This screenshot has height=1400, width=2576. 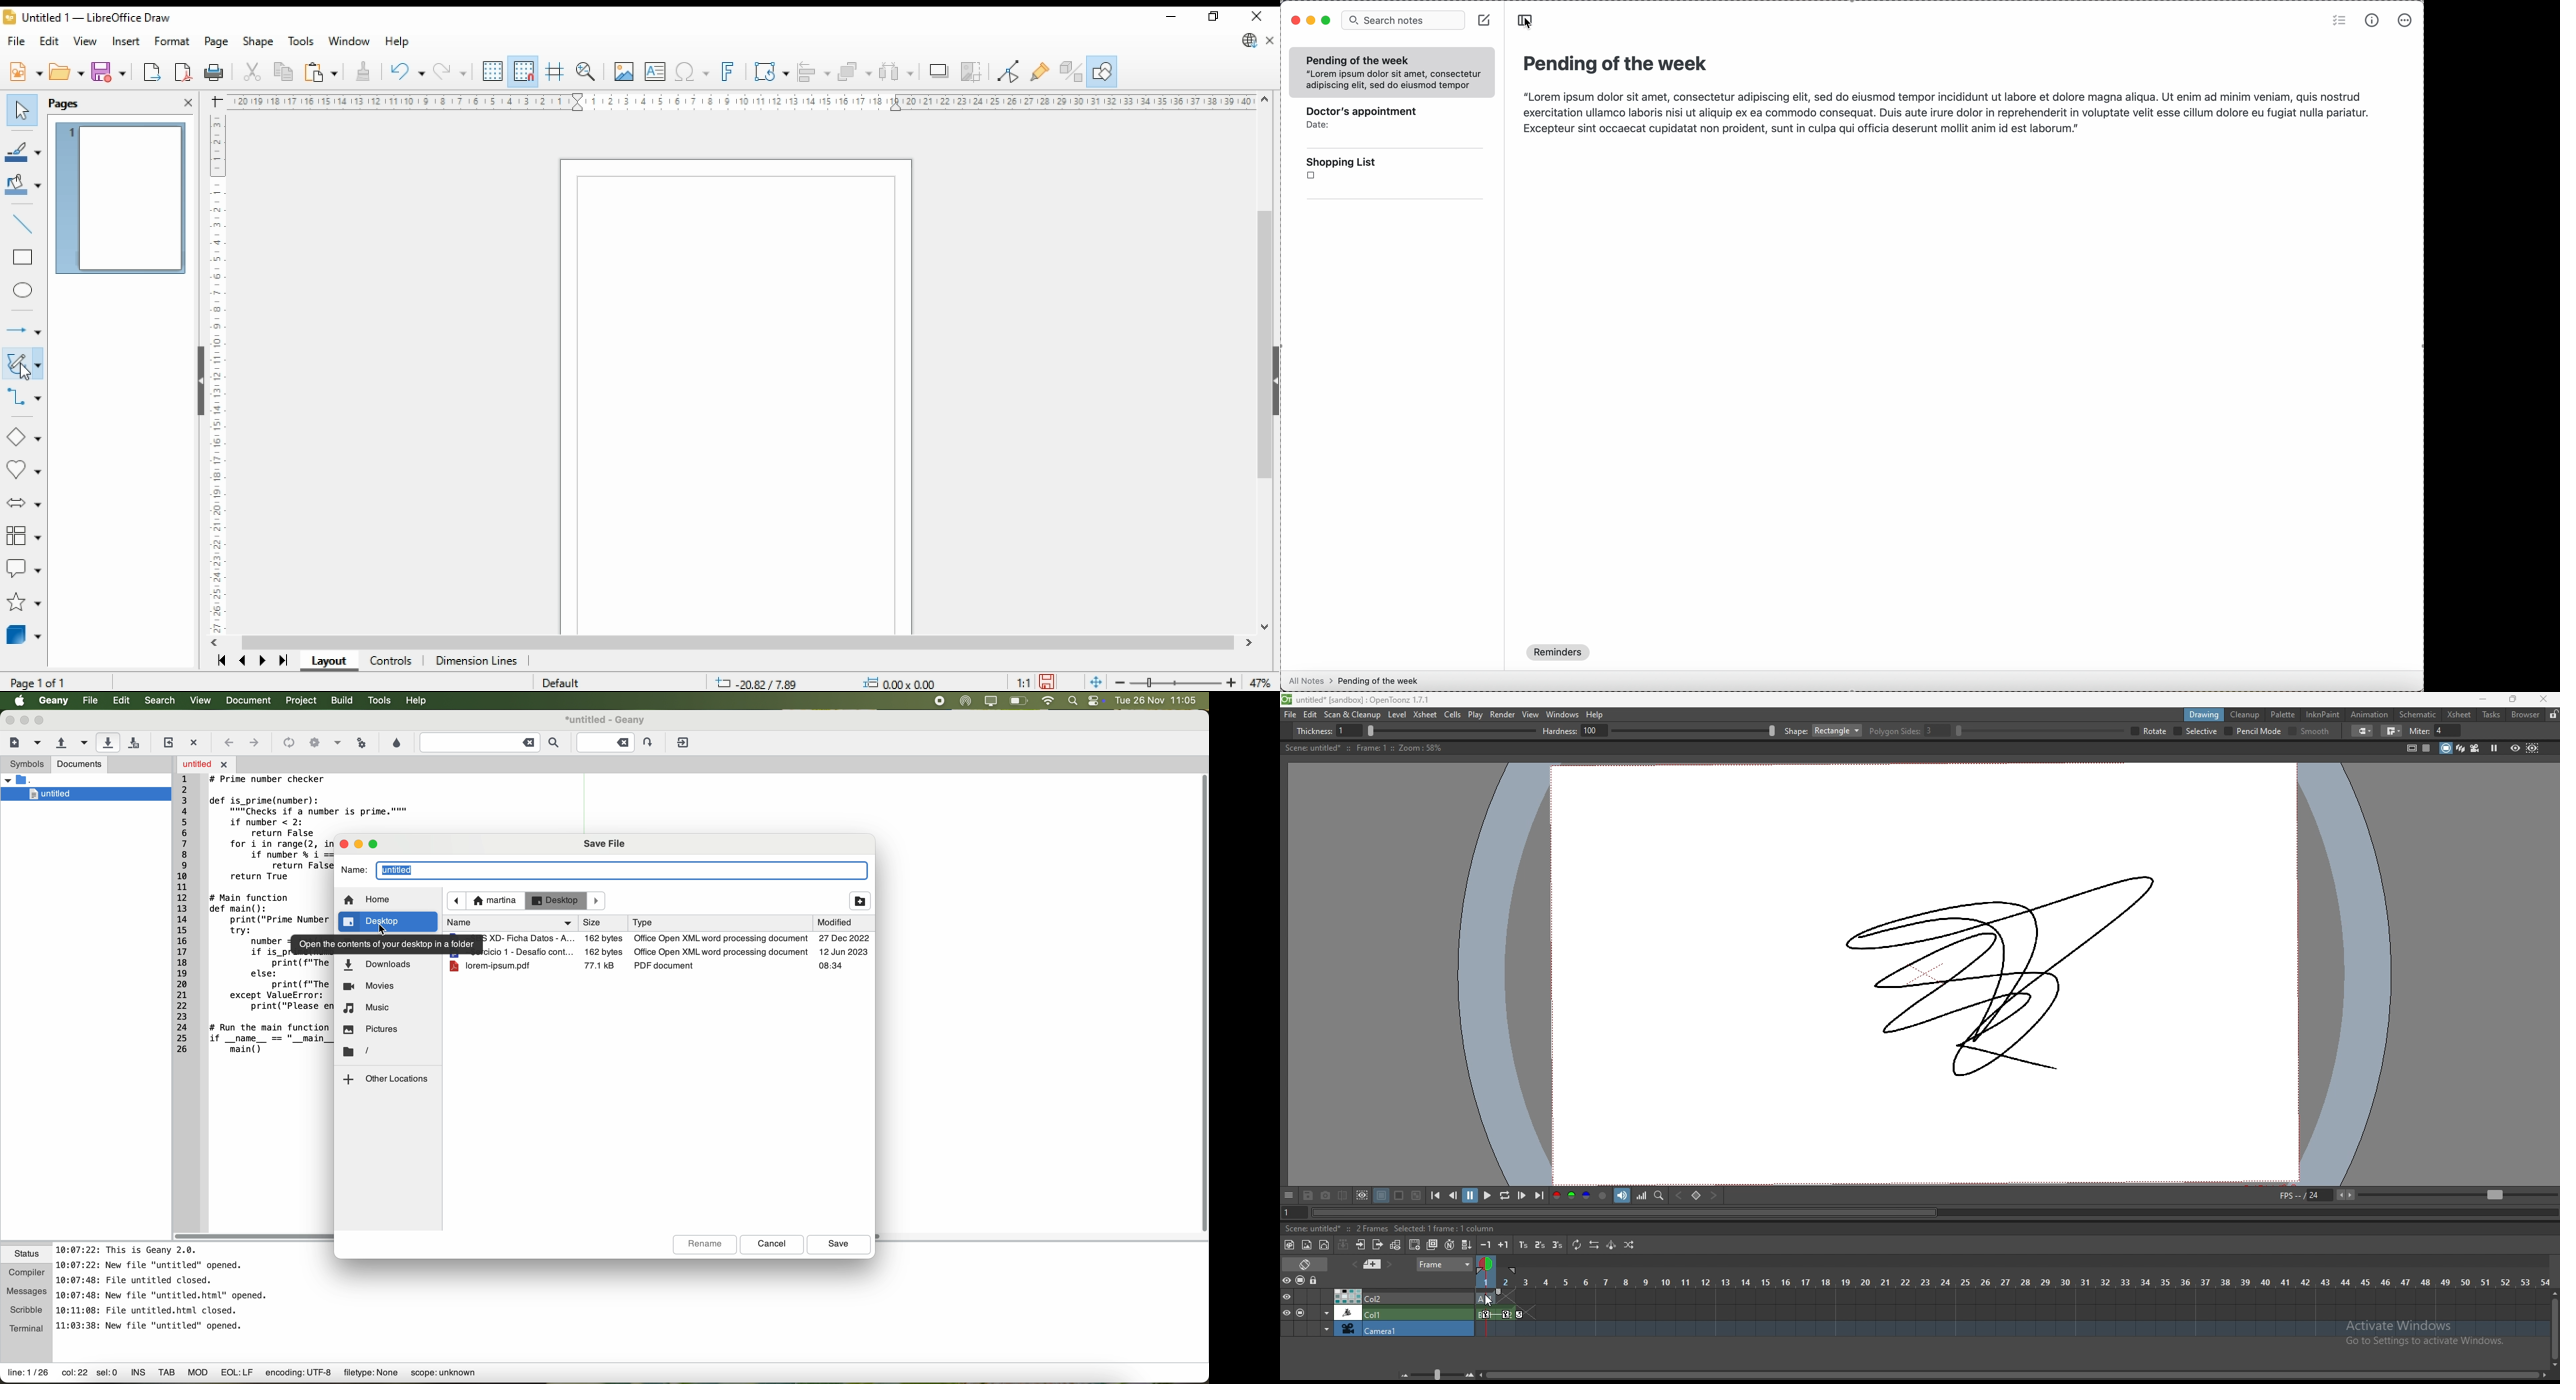 What do you see at coordinates (210, 375) in the screenshot?
I see `ruler` at bounding box center [210, 375].